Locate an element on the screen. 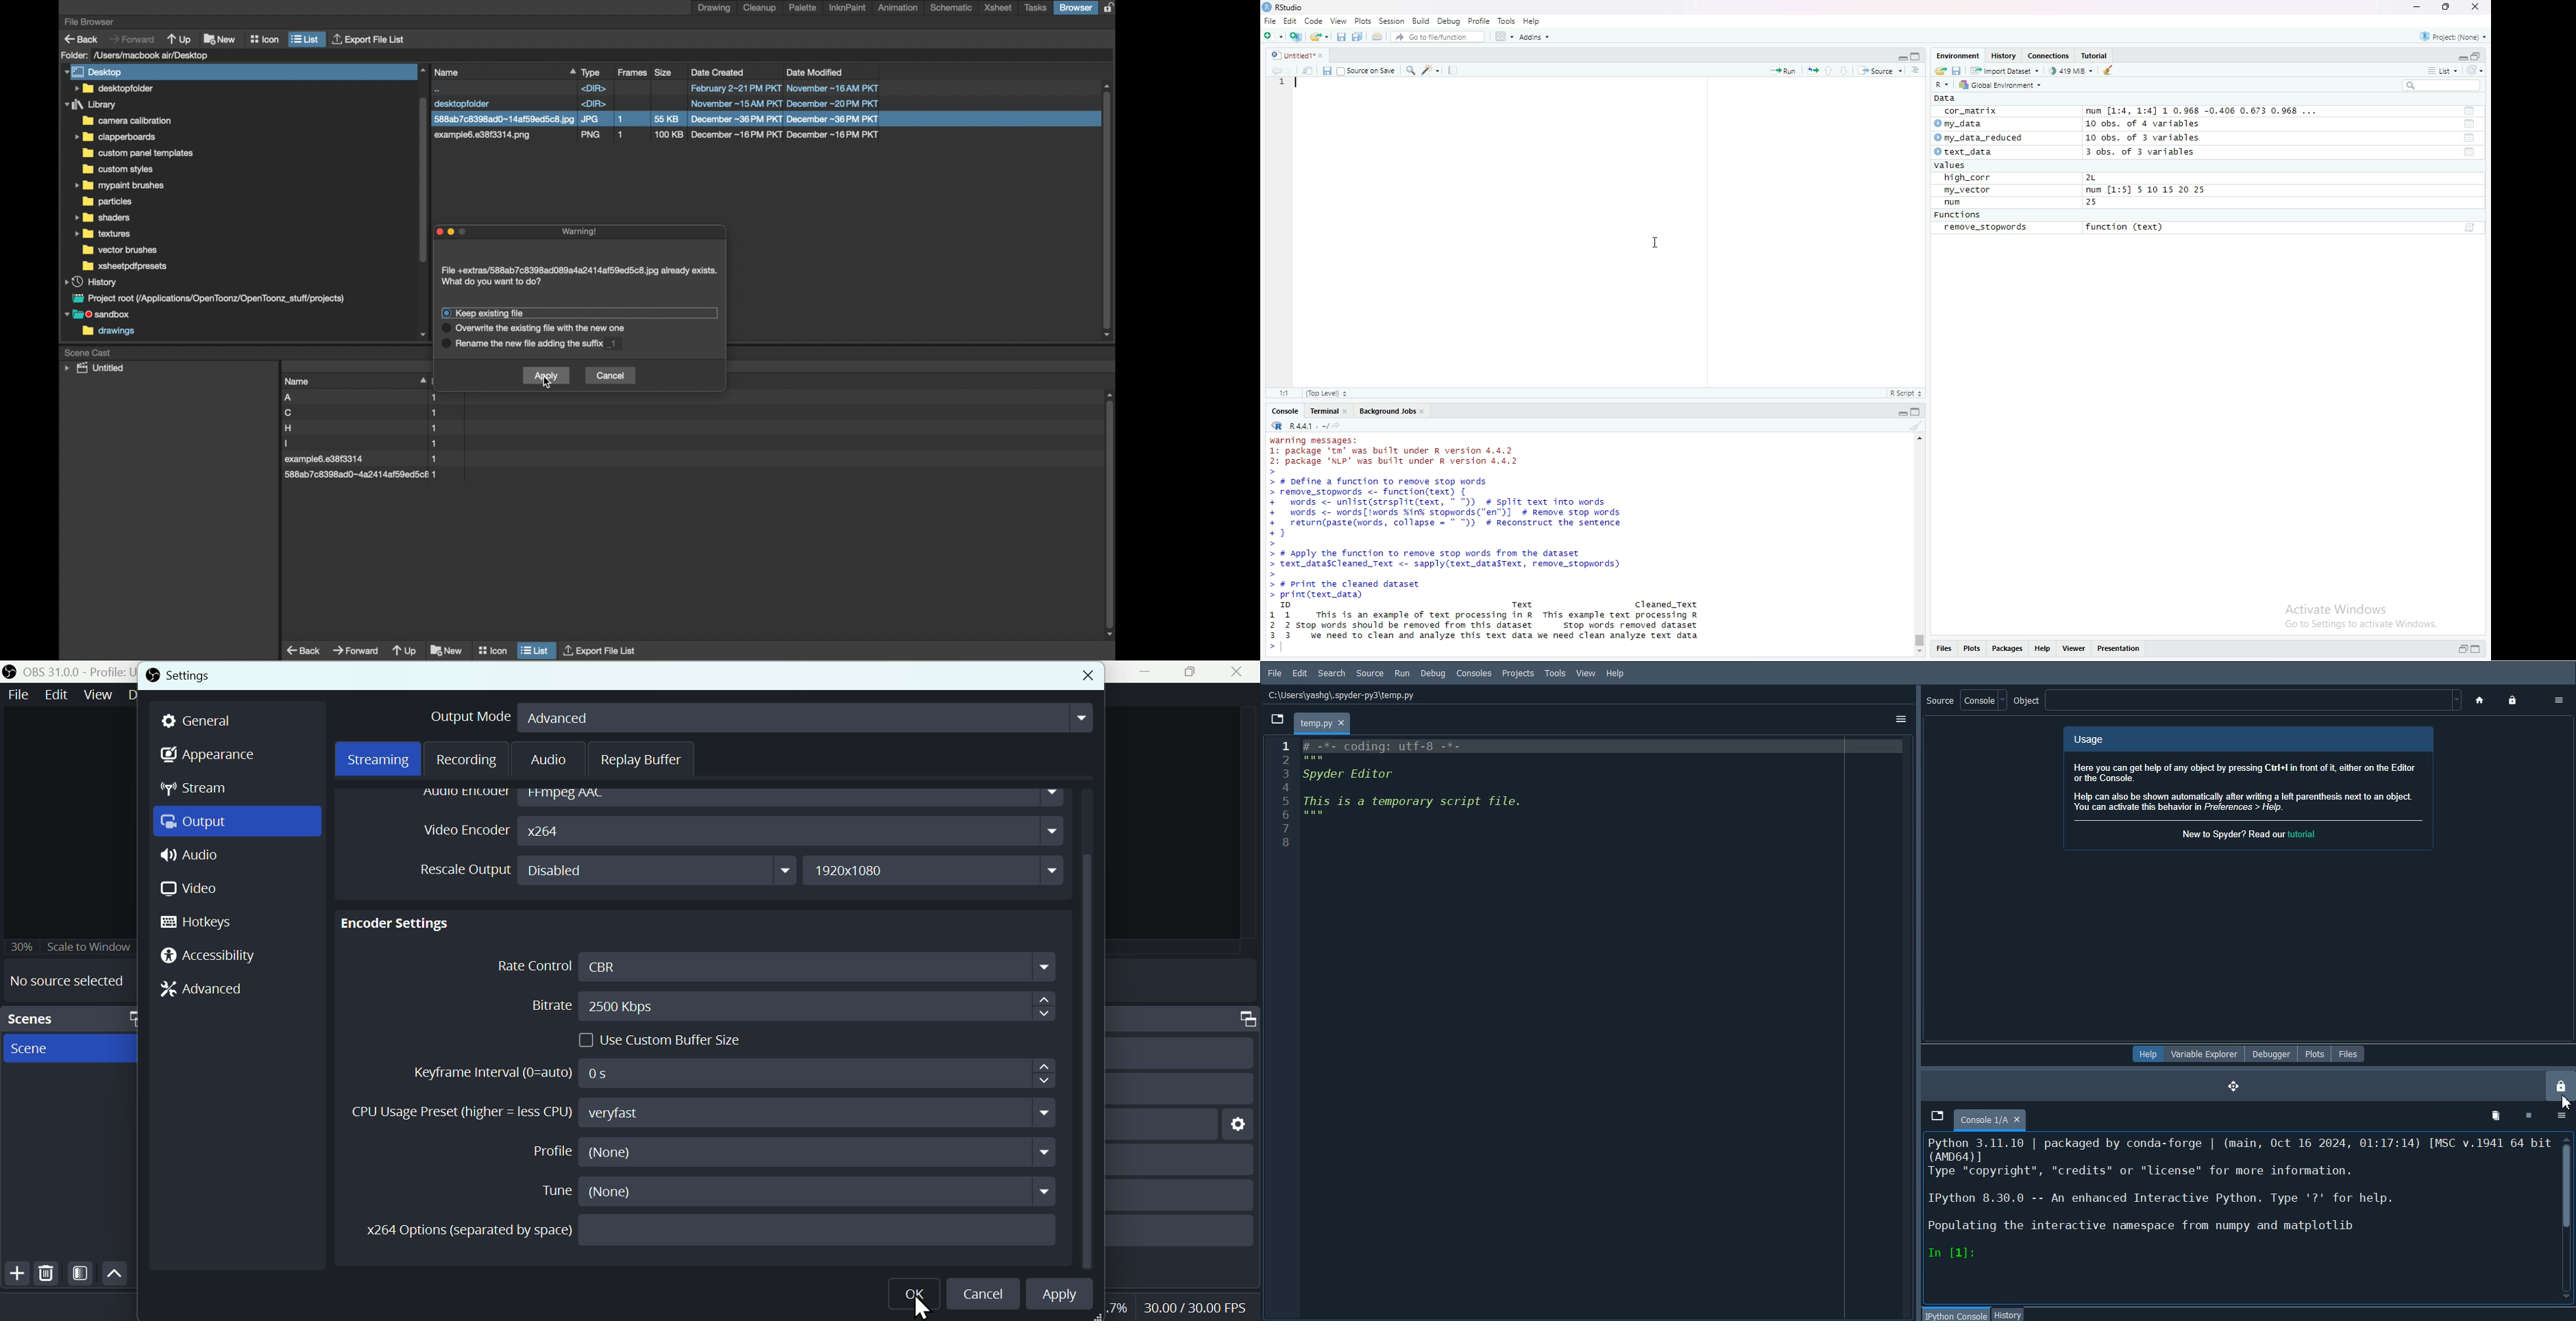 The height and width of the screenshot is (1344, 2576). Output is located at coordinates (238, 822).